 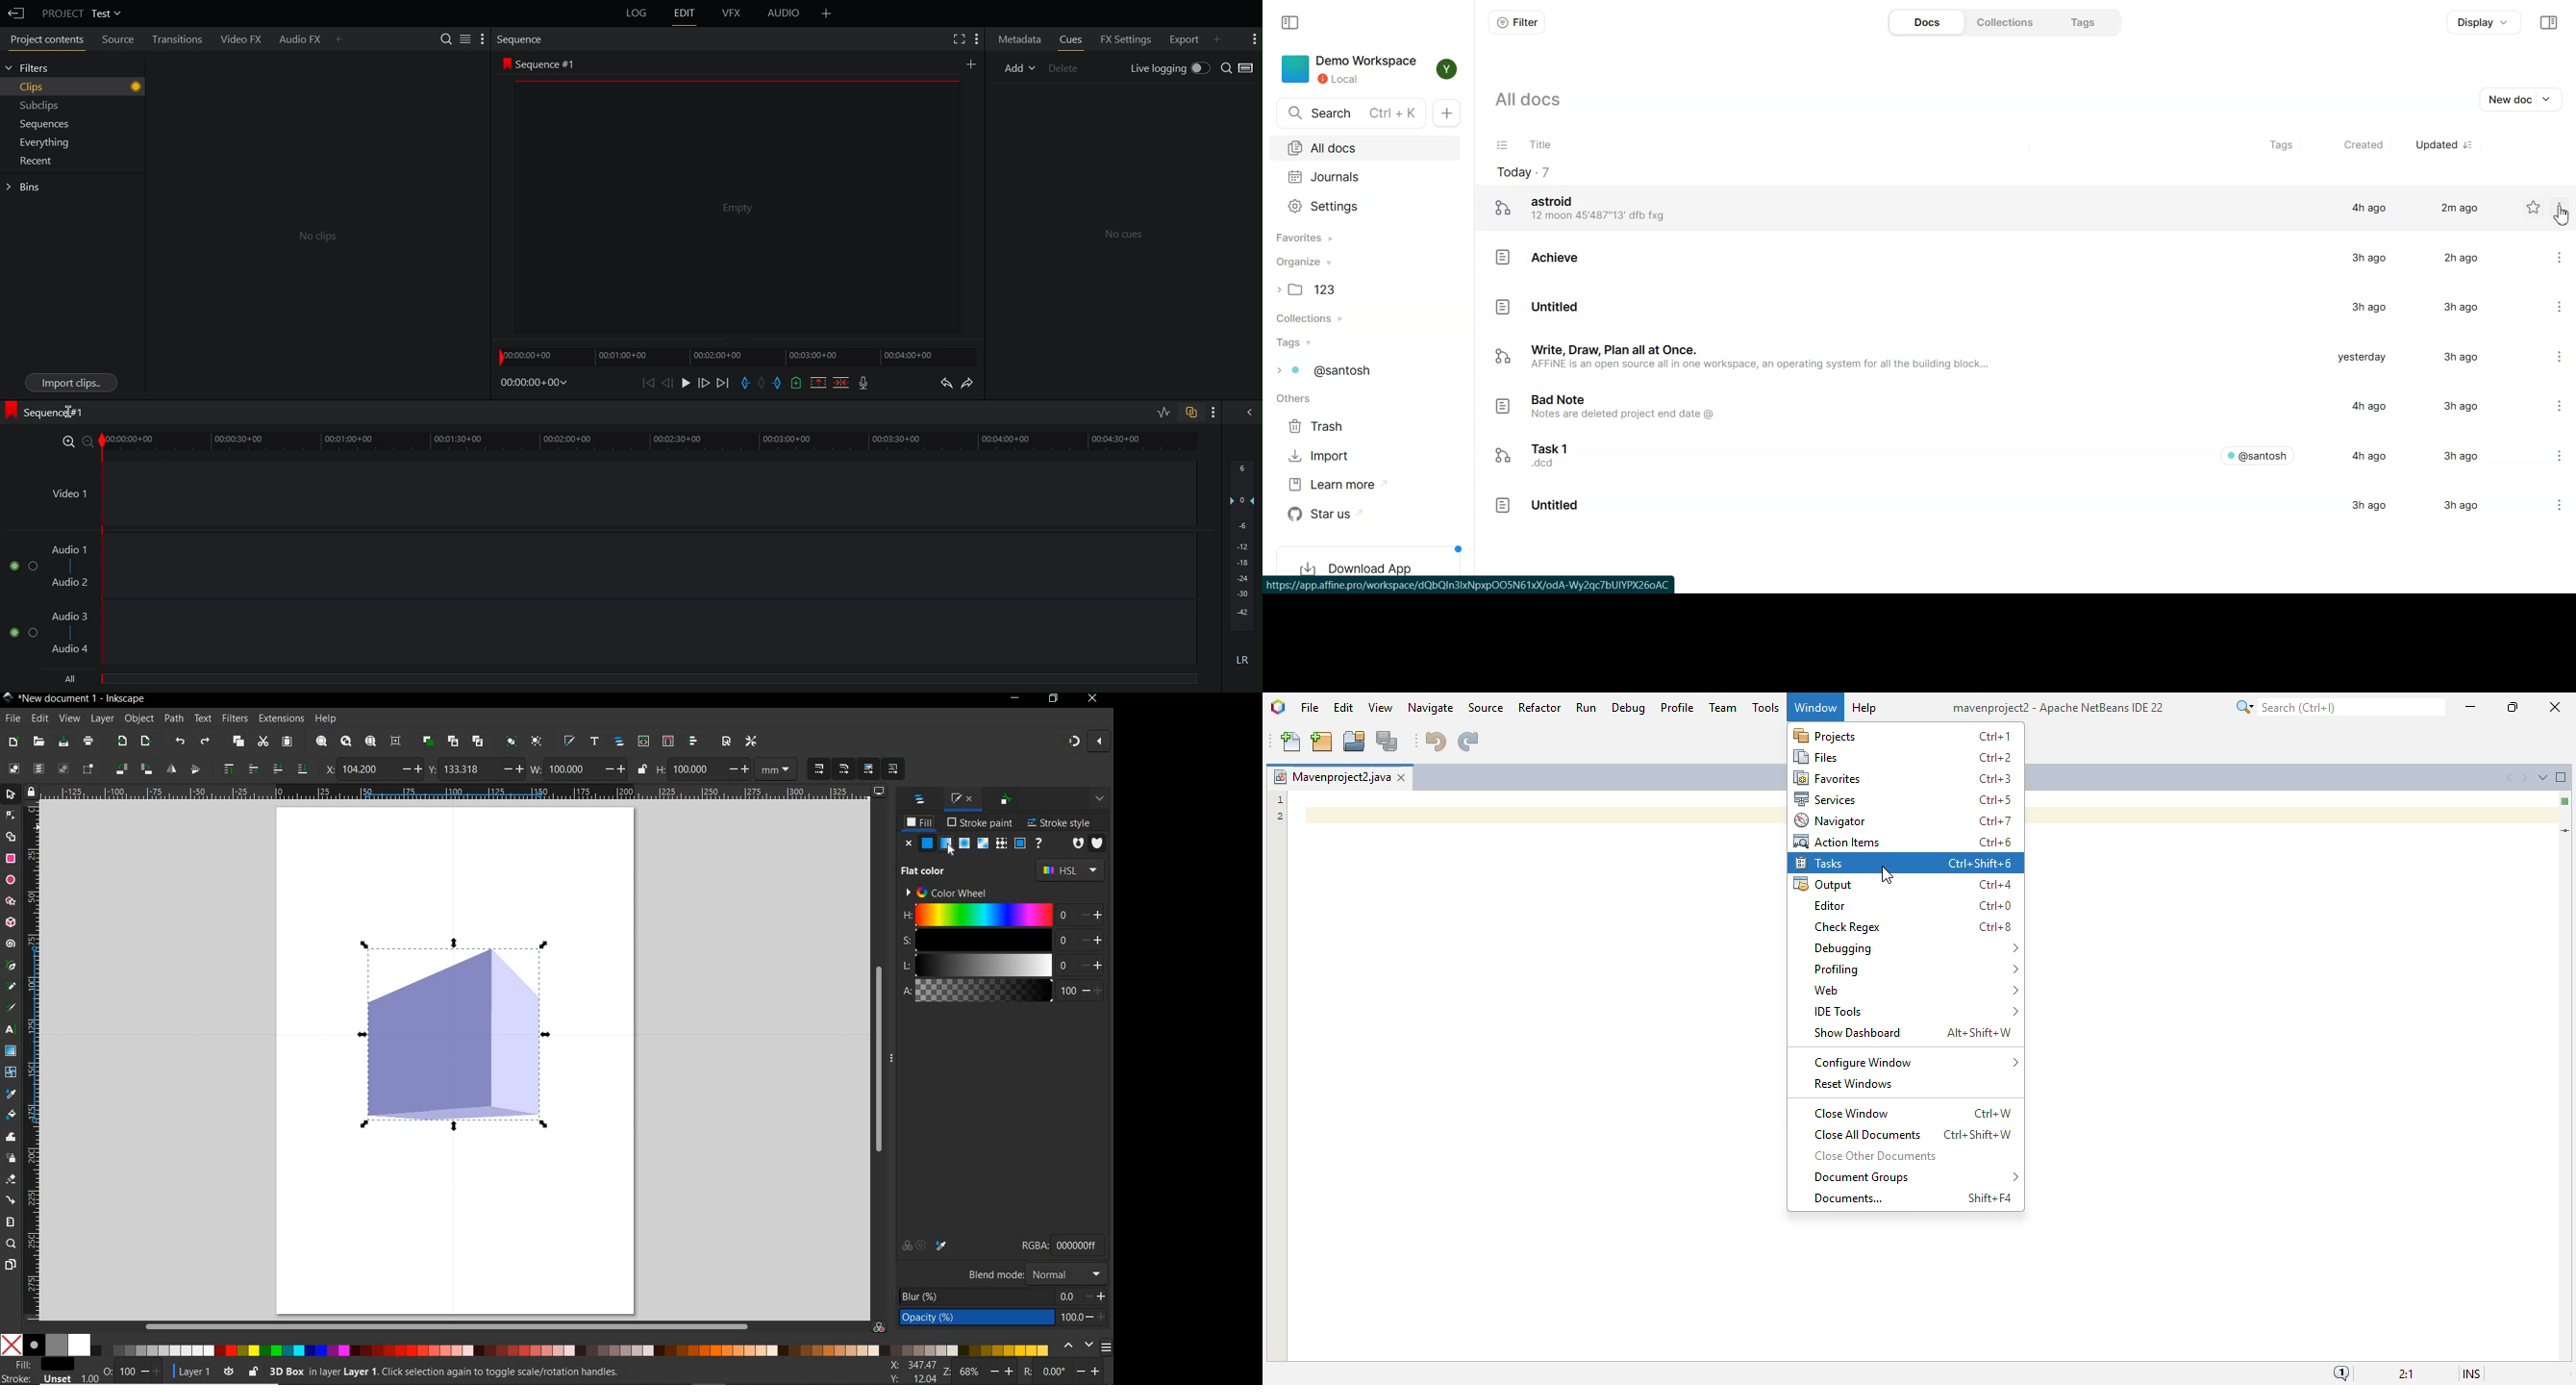 What do you see at coordinates (636, 16) in the screenshot?
I see `Log` at bounding box center [636, 16].